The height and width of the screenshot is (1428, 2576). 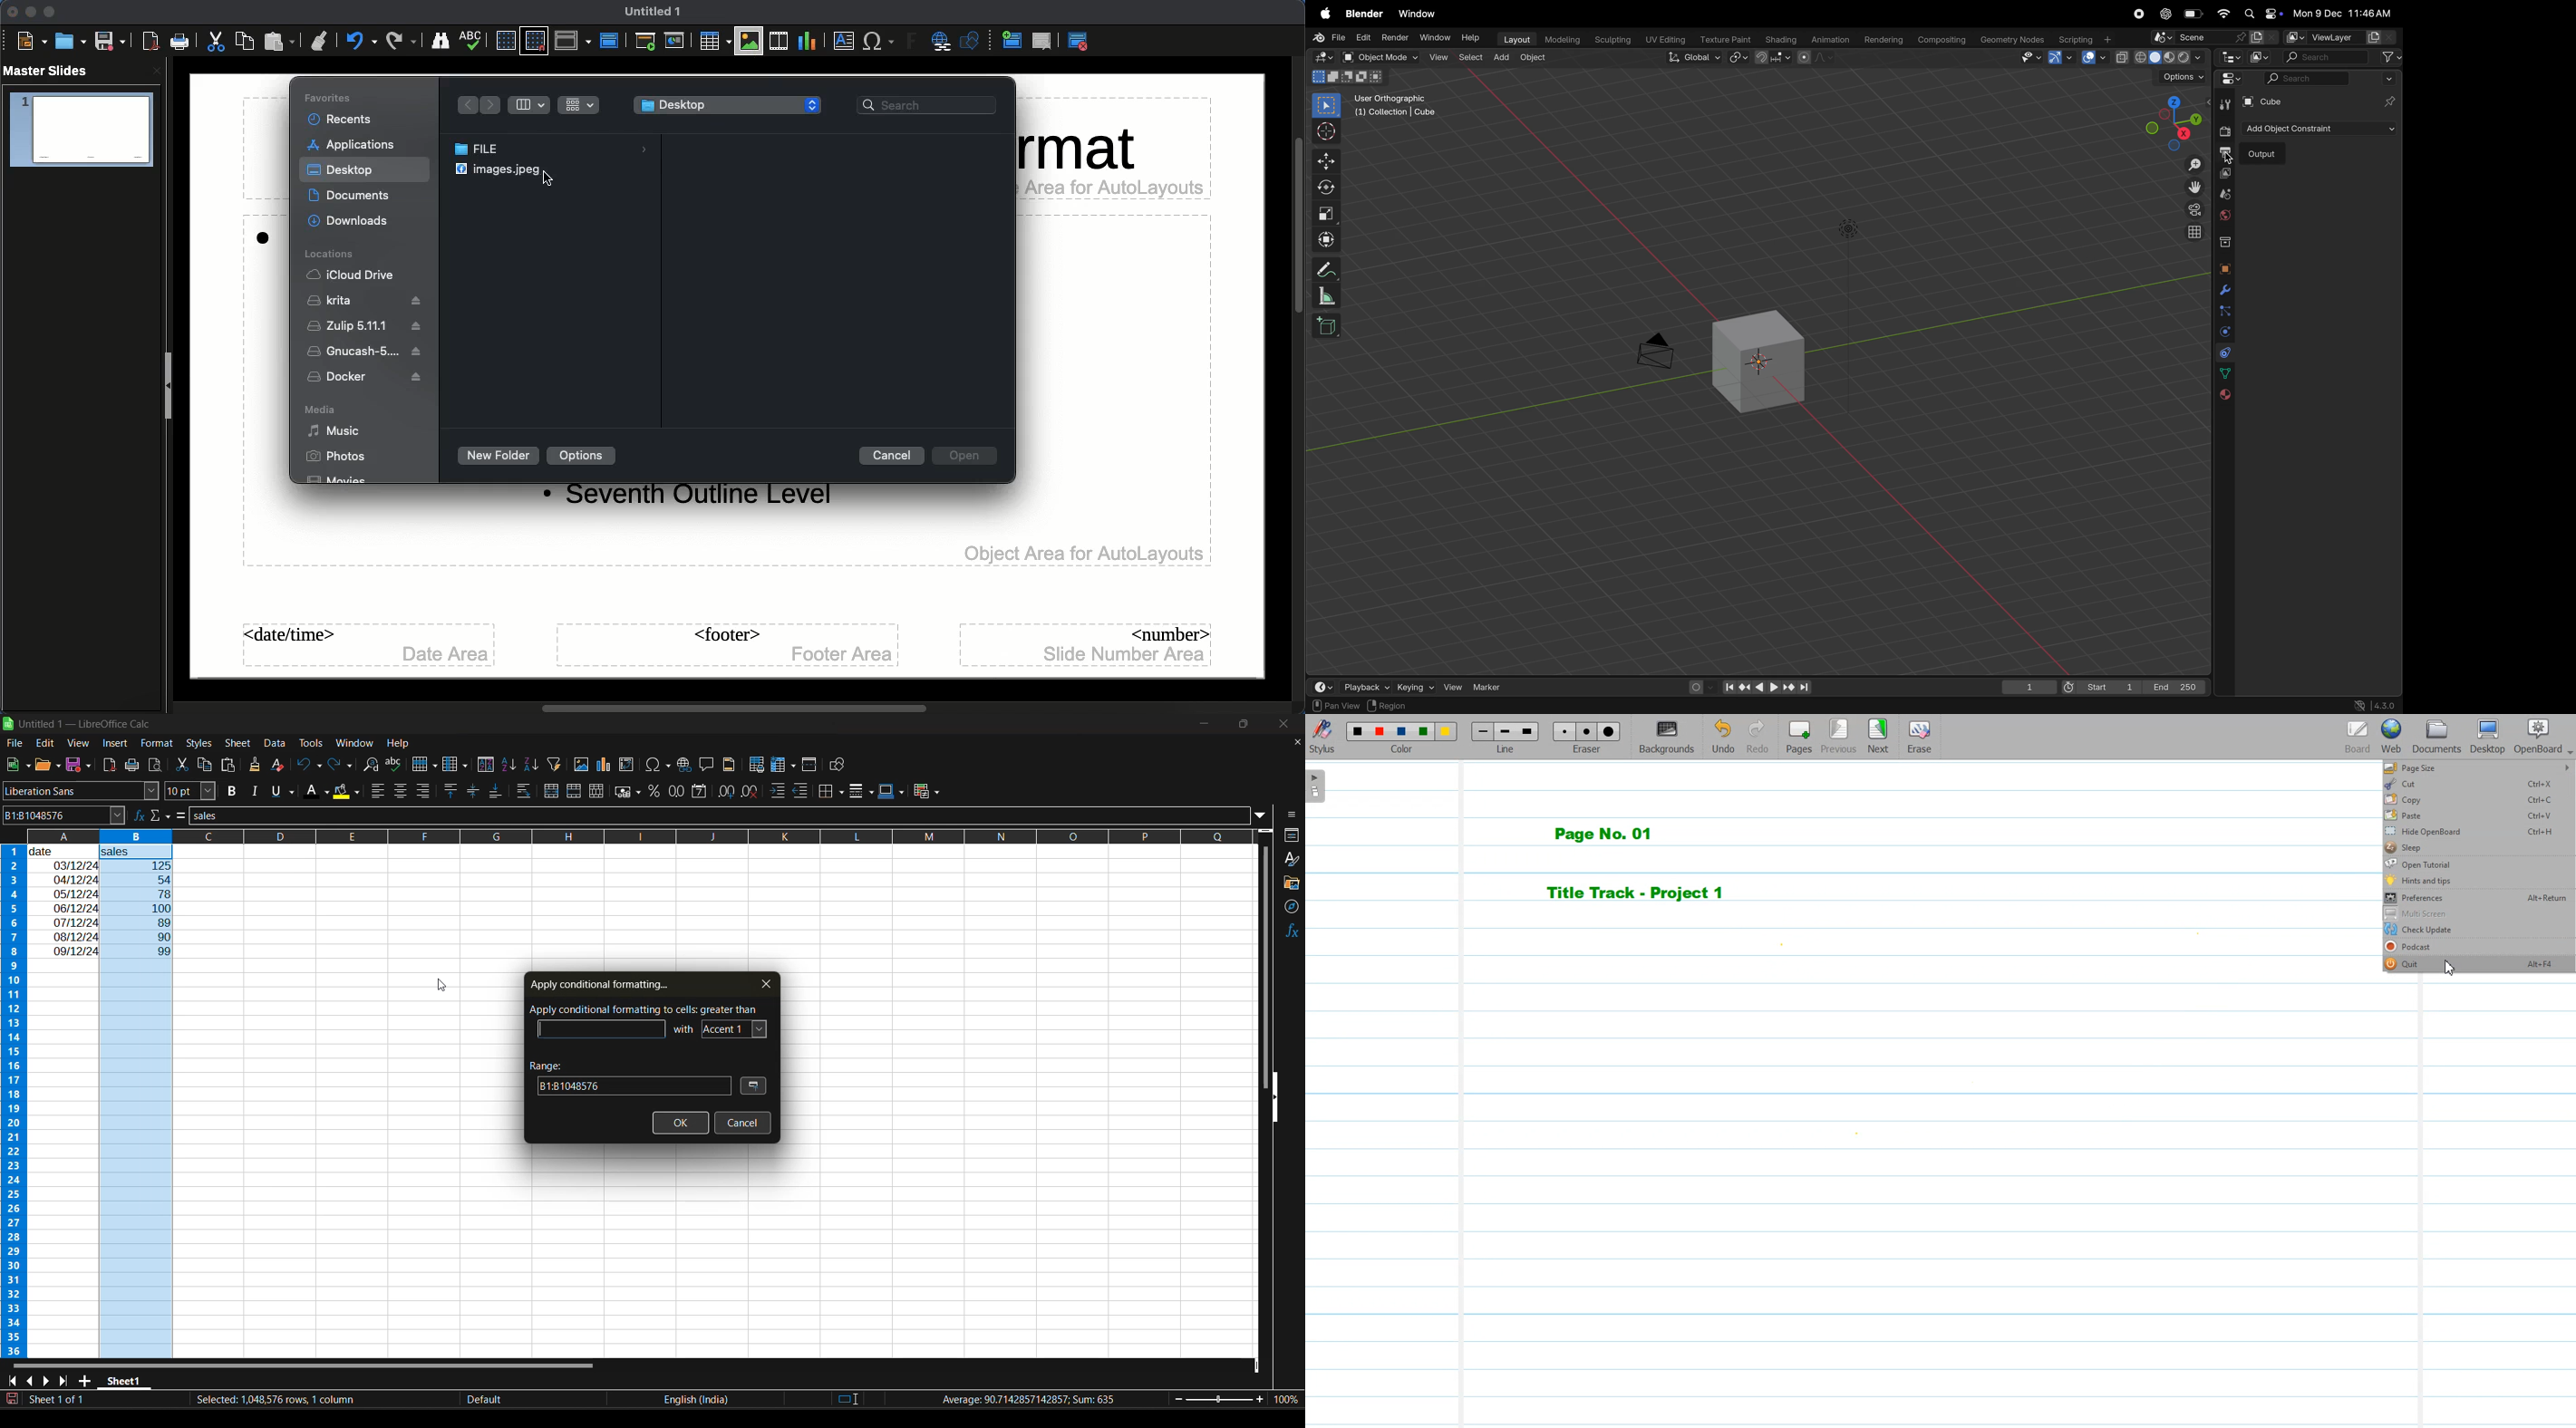 What do you see at coordinates (10, 14) in the screenshot?
I see `Close` at bounding box center [10, 14].